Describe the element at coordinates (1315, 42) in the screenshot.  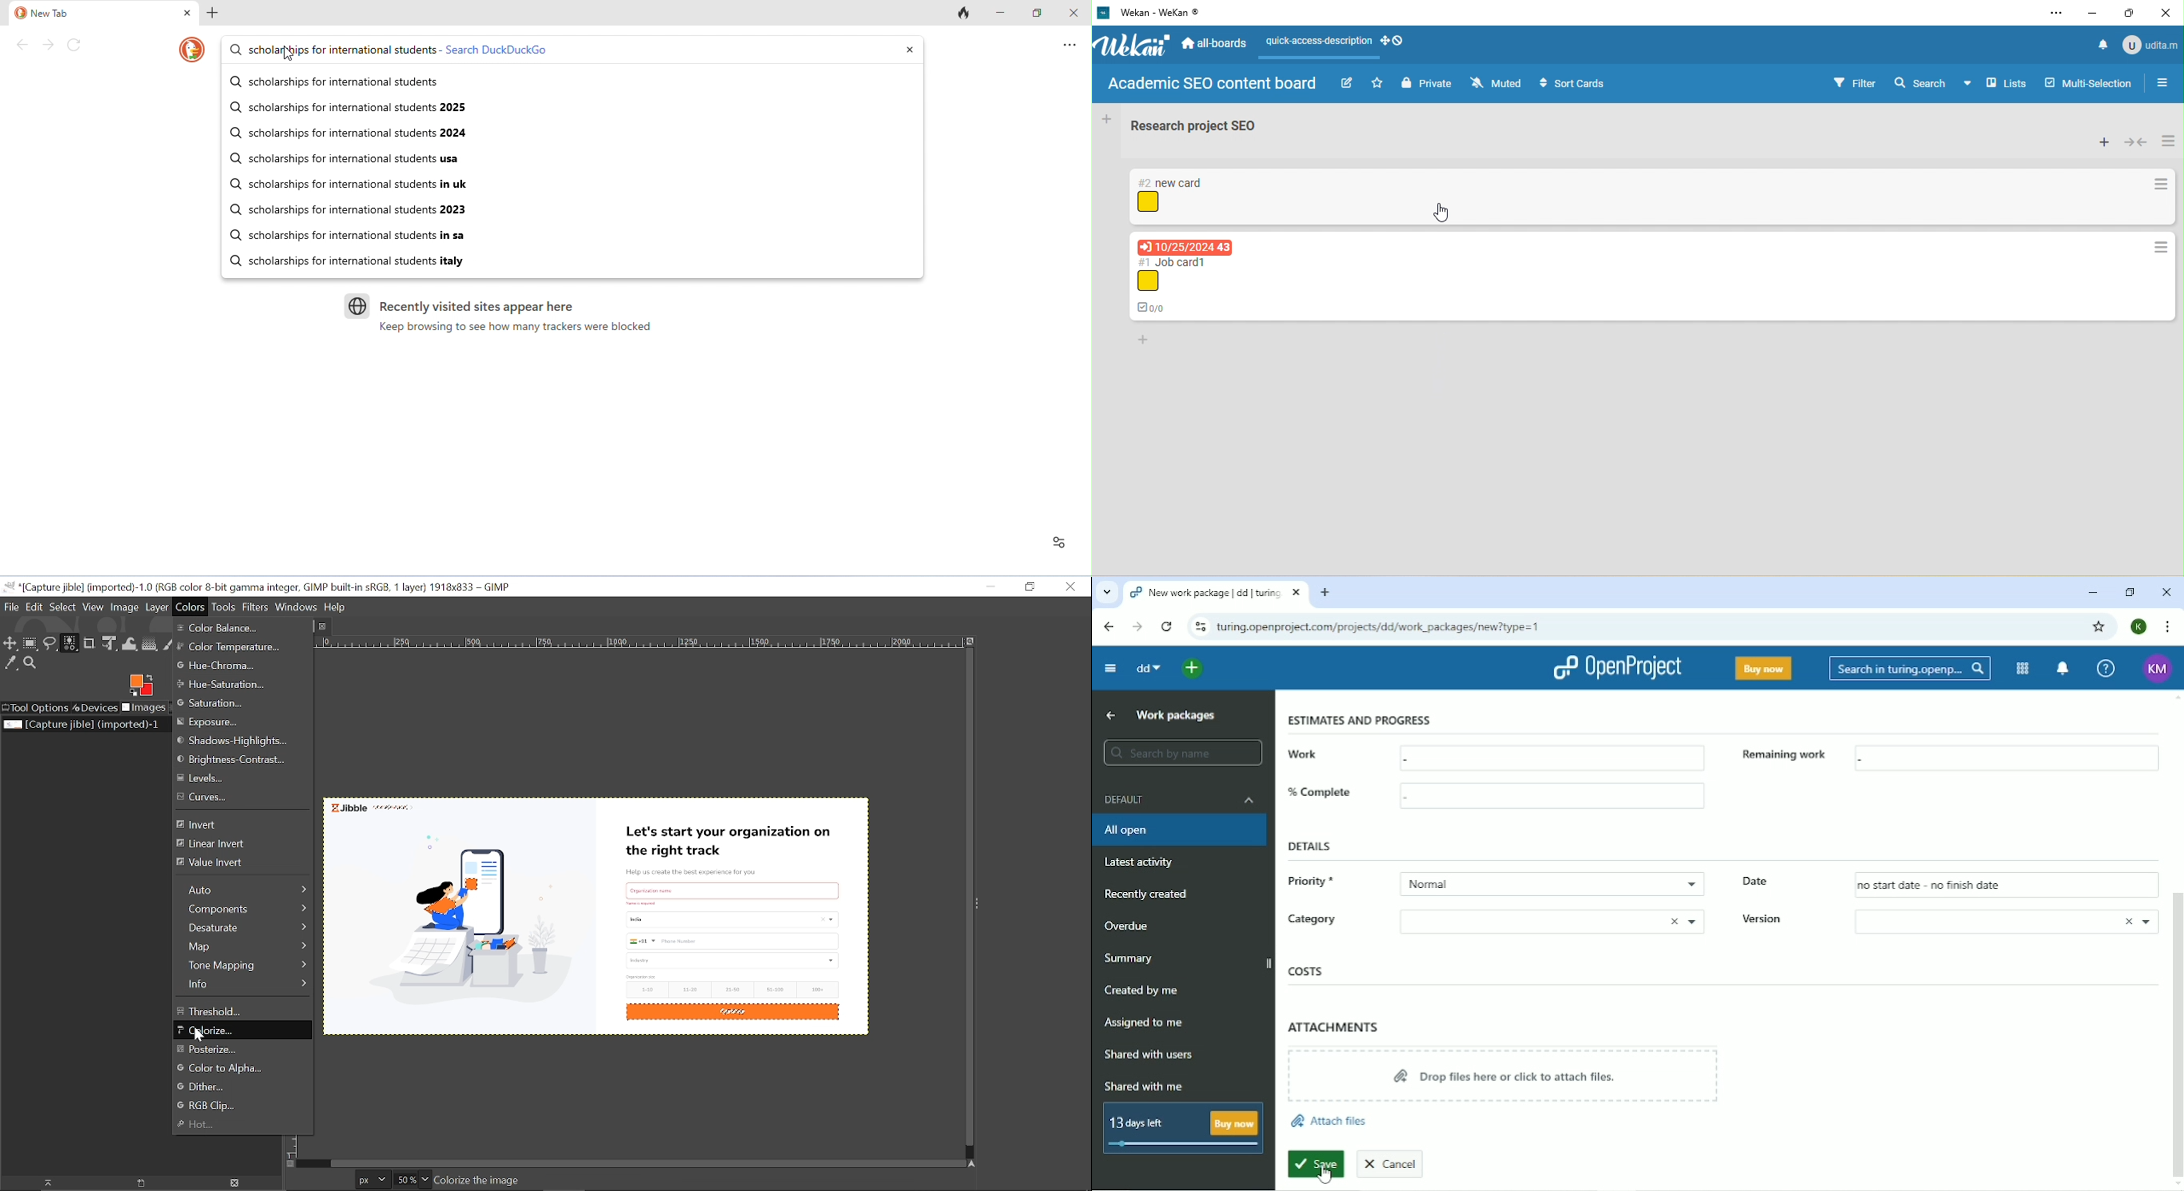
I see `quick access description` at that location.